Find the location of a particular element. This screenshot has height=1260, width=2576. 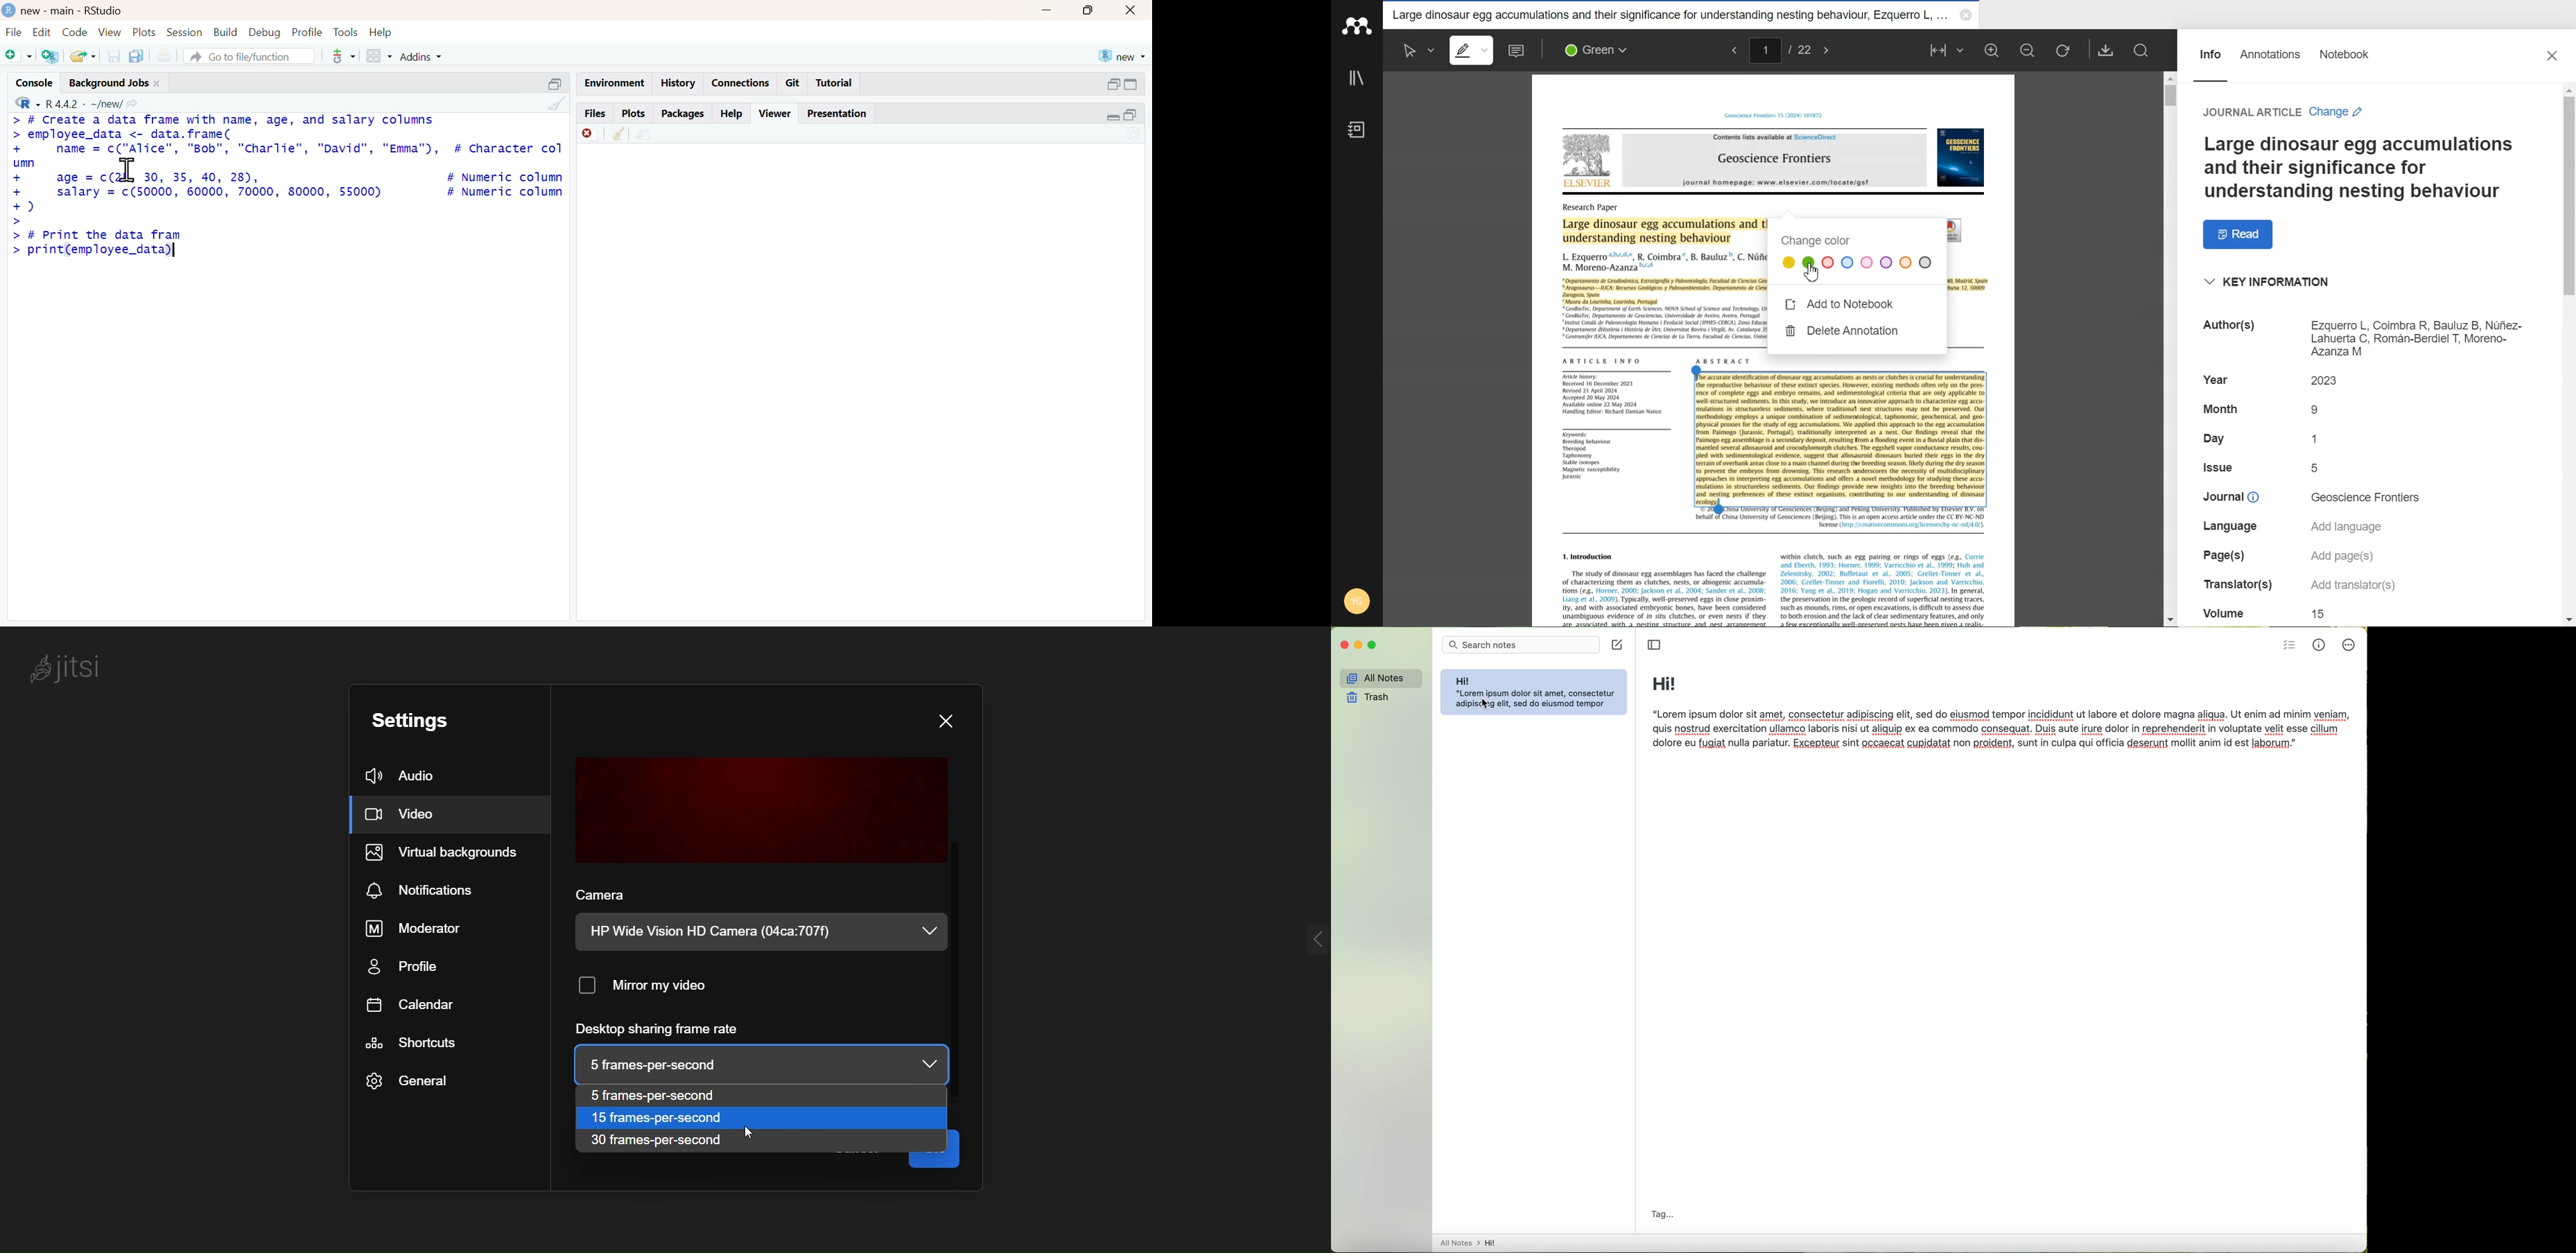

Logo is located at coordinates (1356, 26).